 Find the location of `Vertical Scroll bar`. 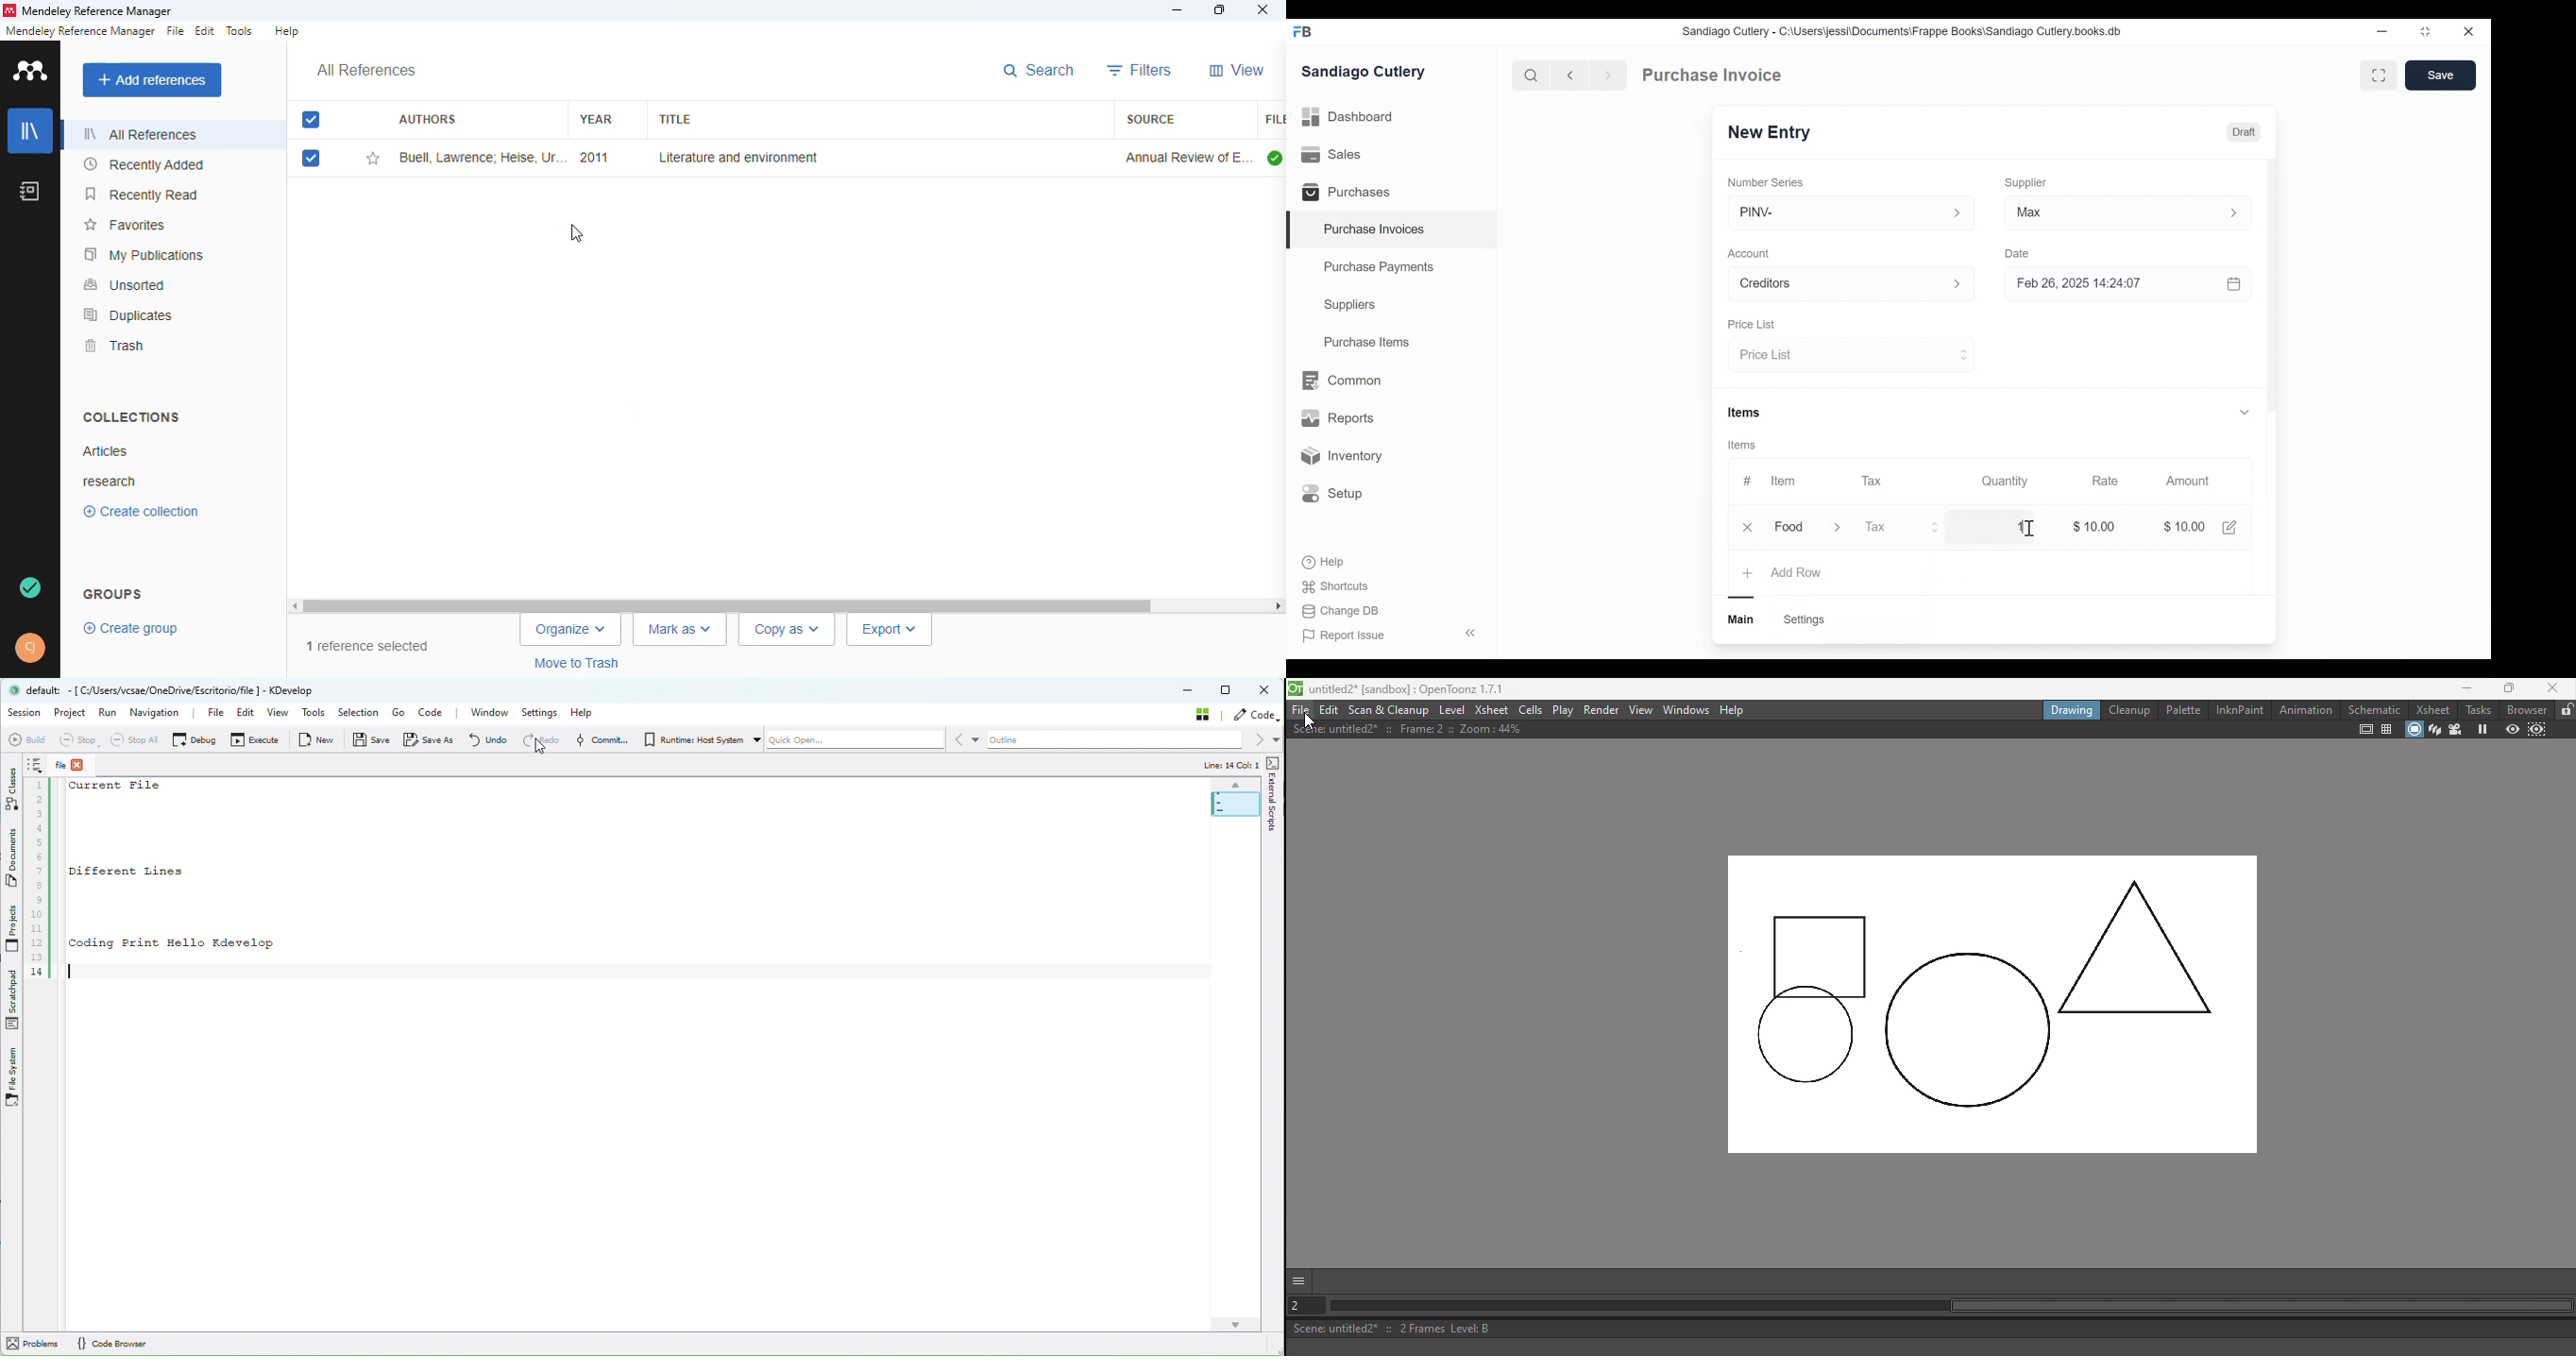

Vertical Scroll bar is located at coordinates (2272, 296).